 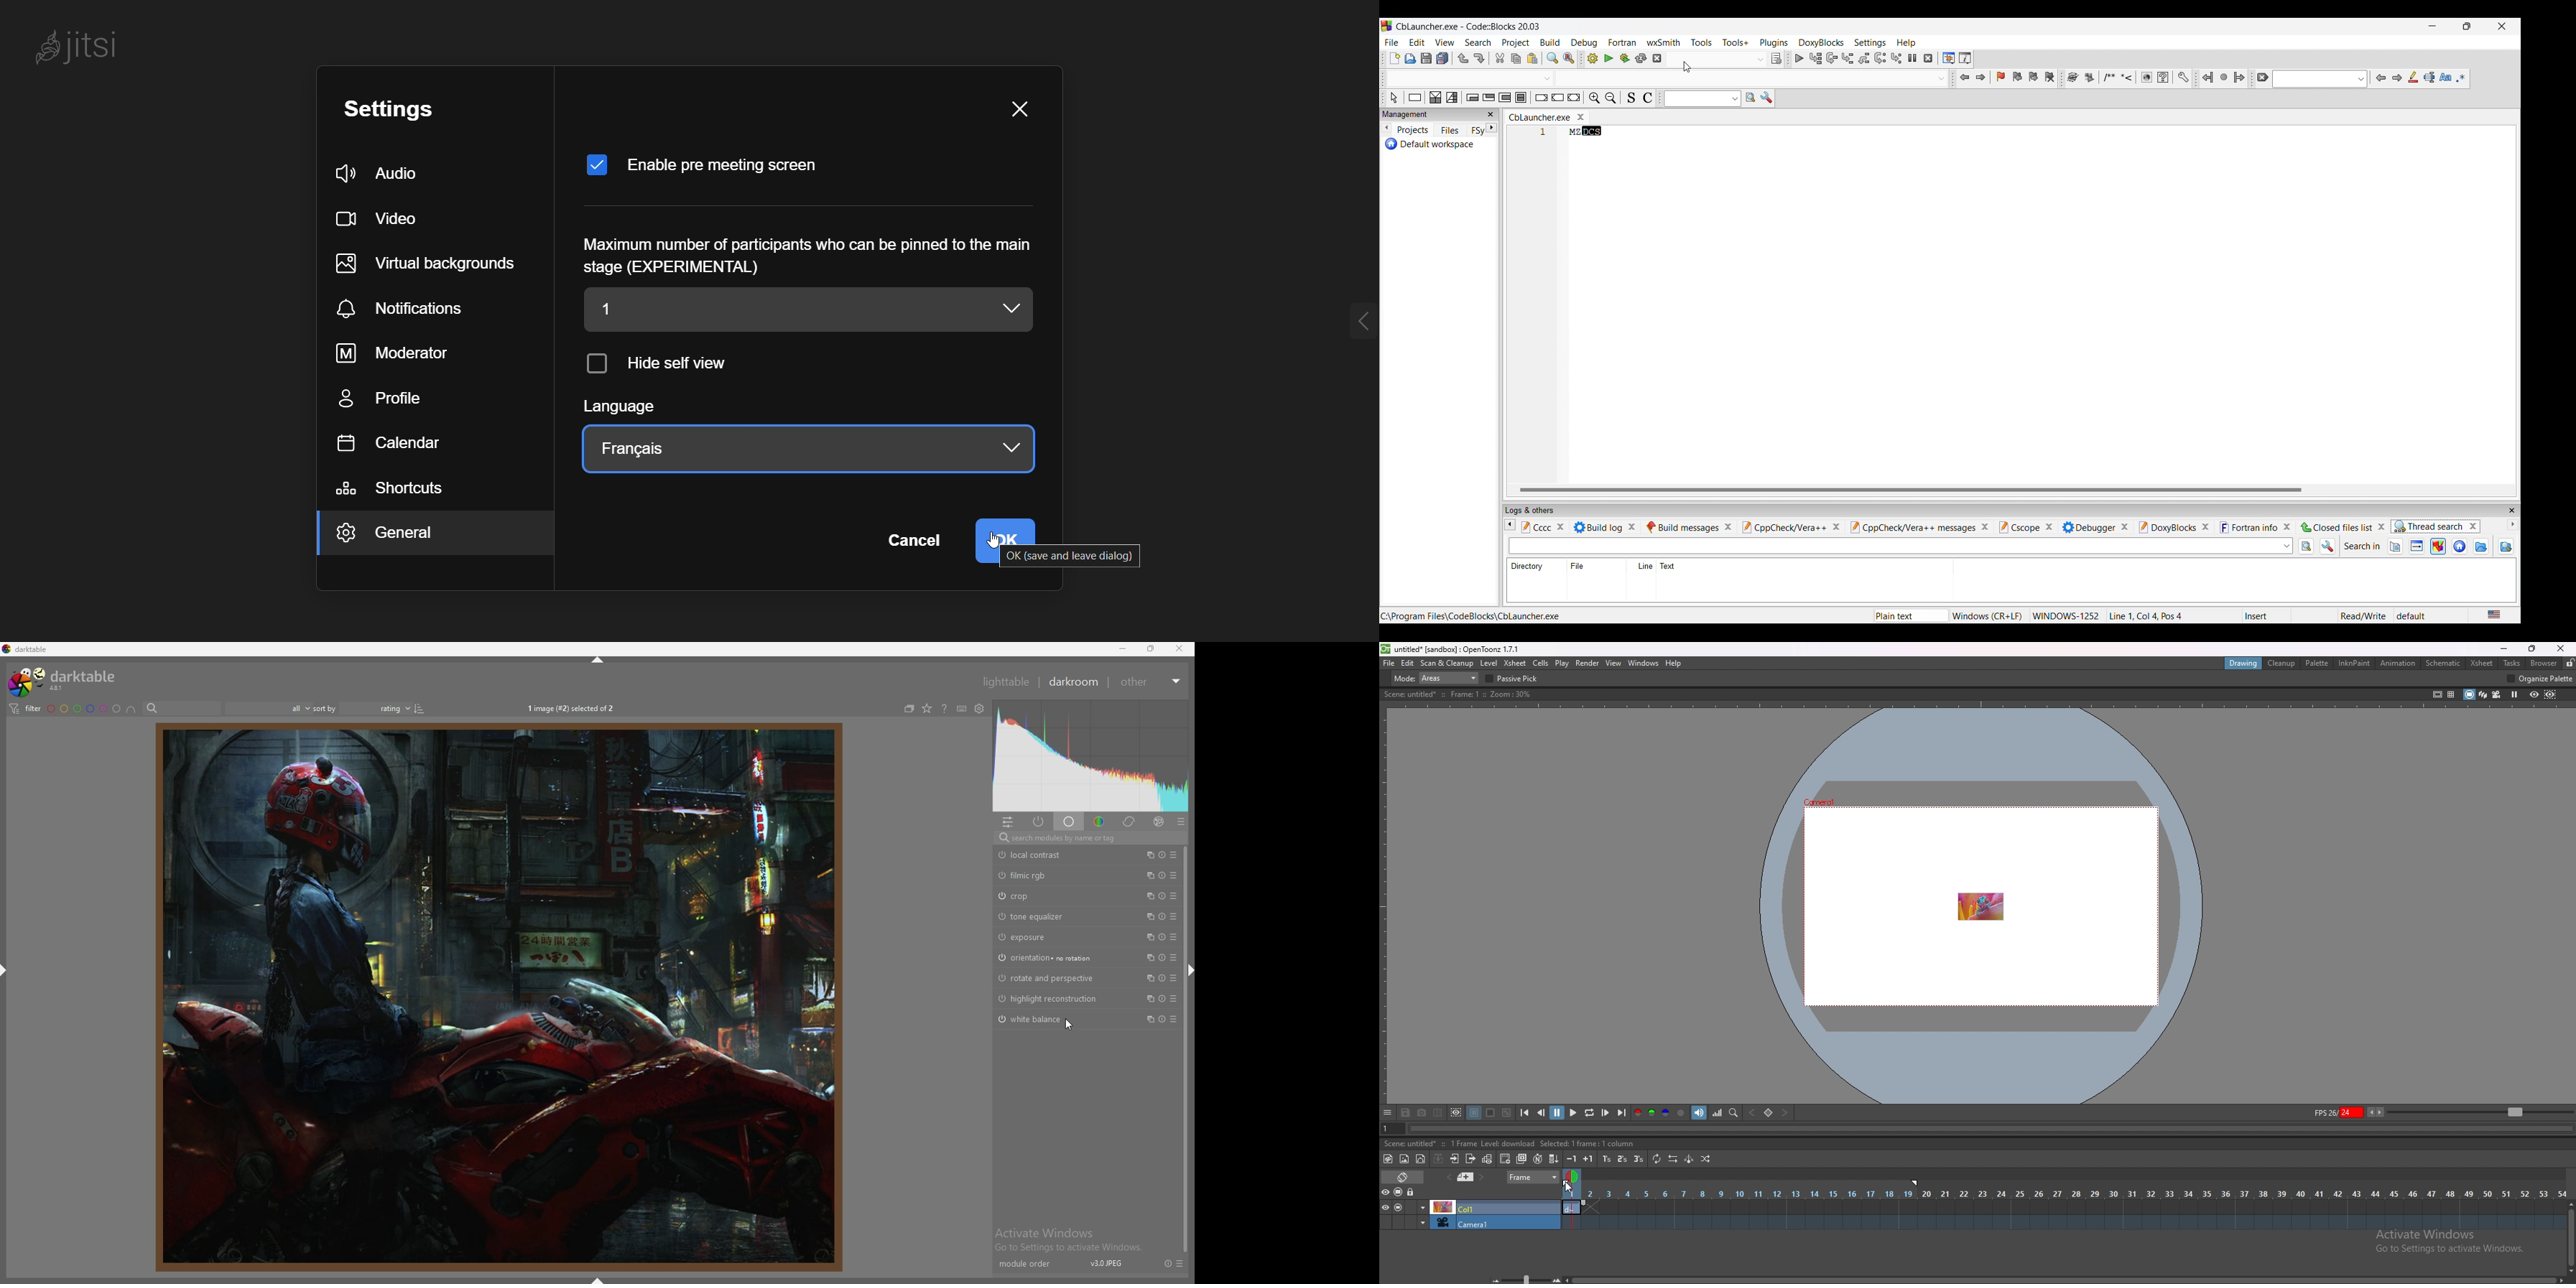 What do you see at coordinates (1505, 97) in the screenshot?
I see `Counting loop` at bounding box center [1505, 97].